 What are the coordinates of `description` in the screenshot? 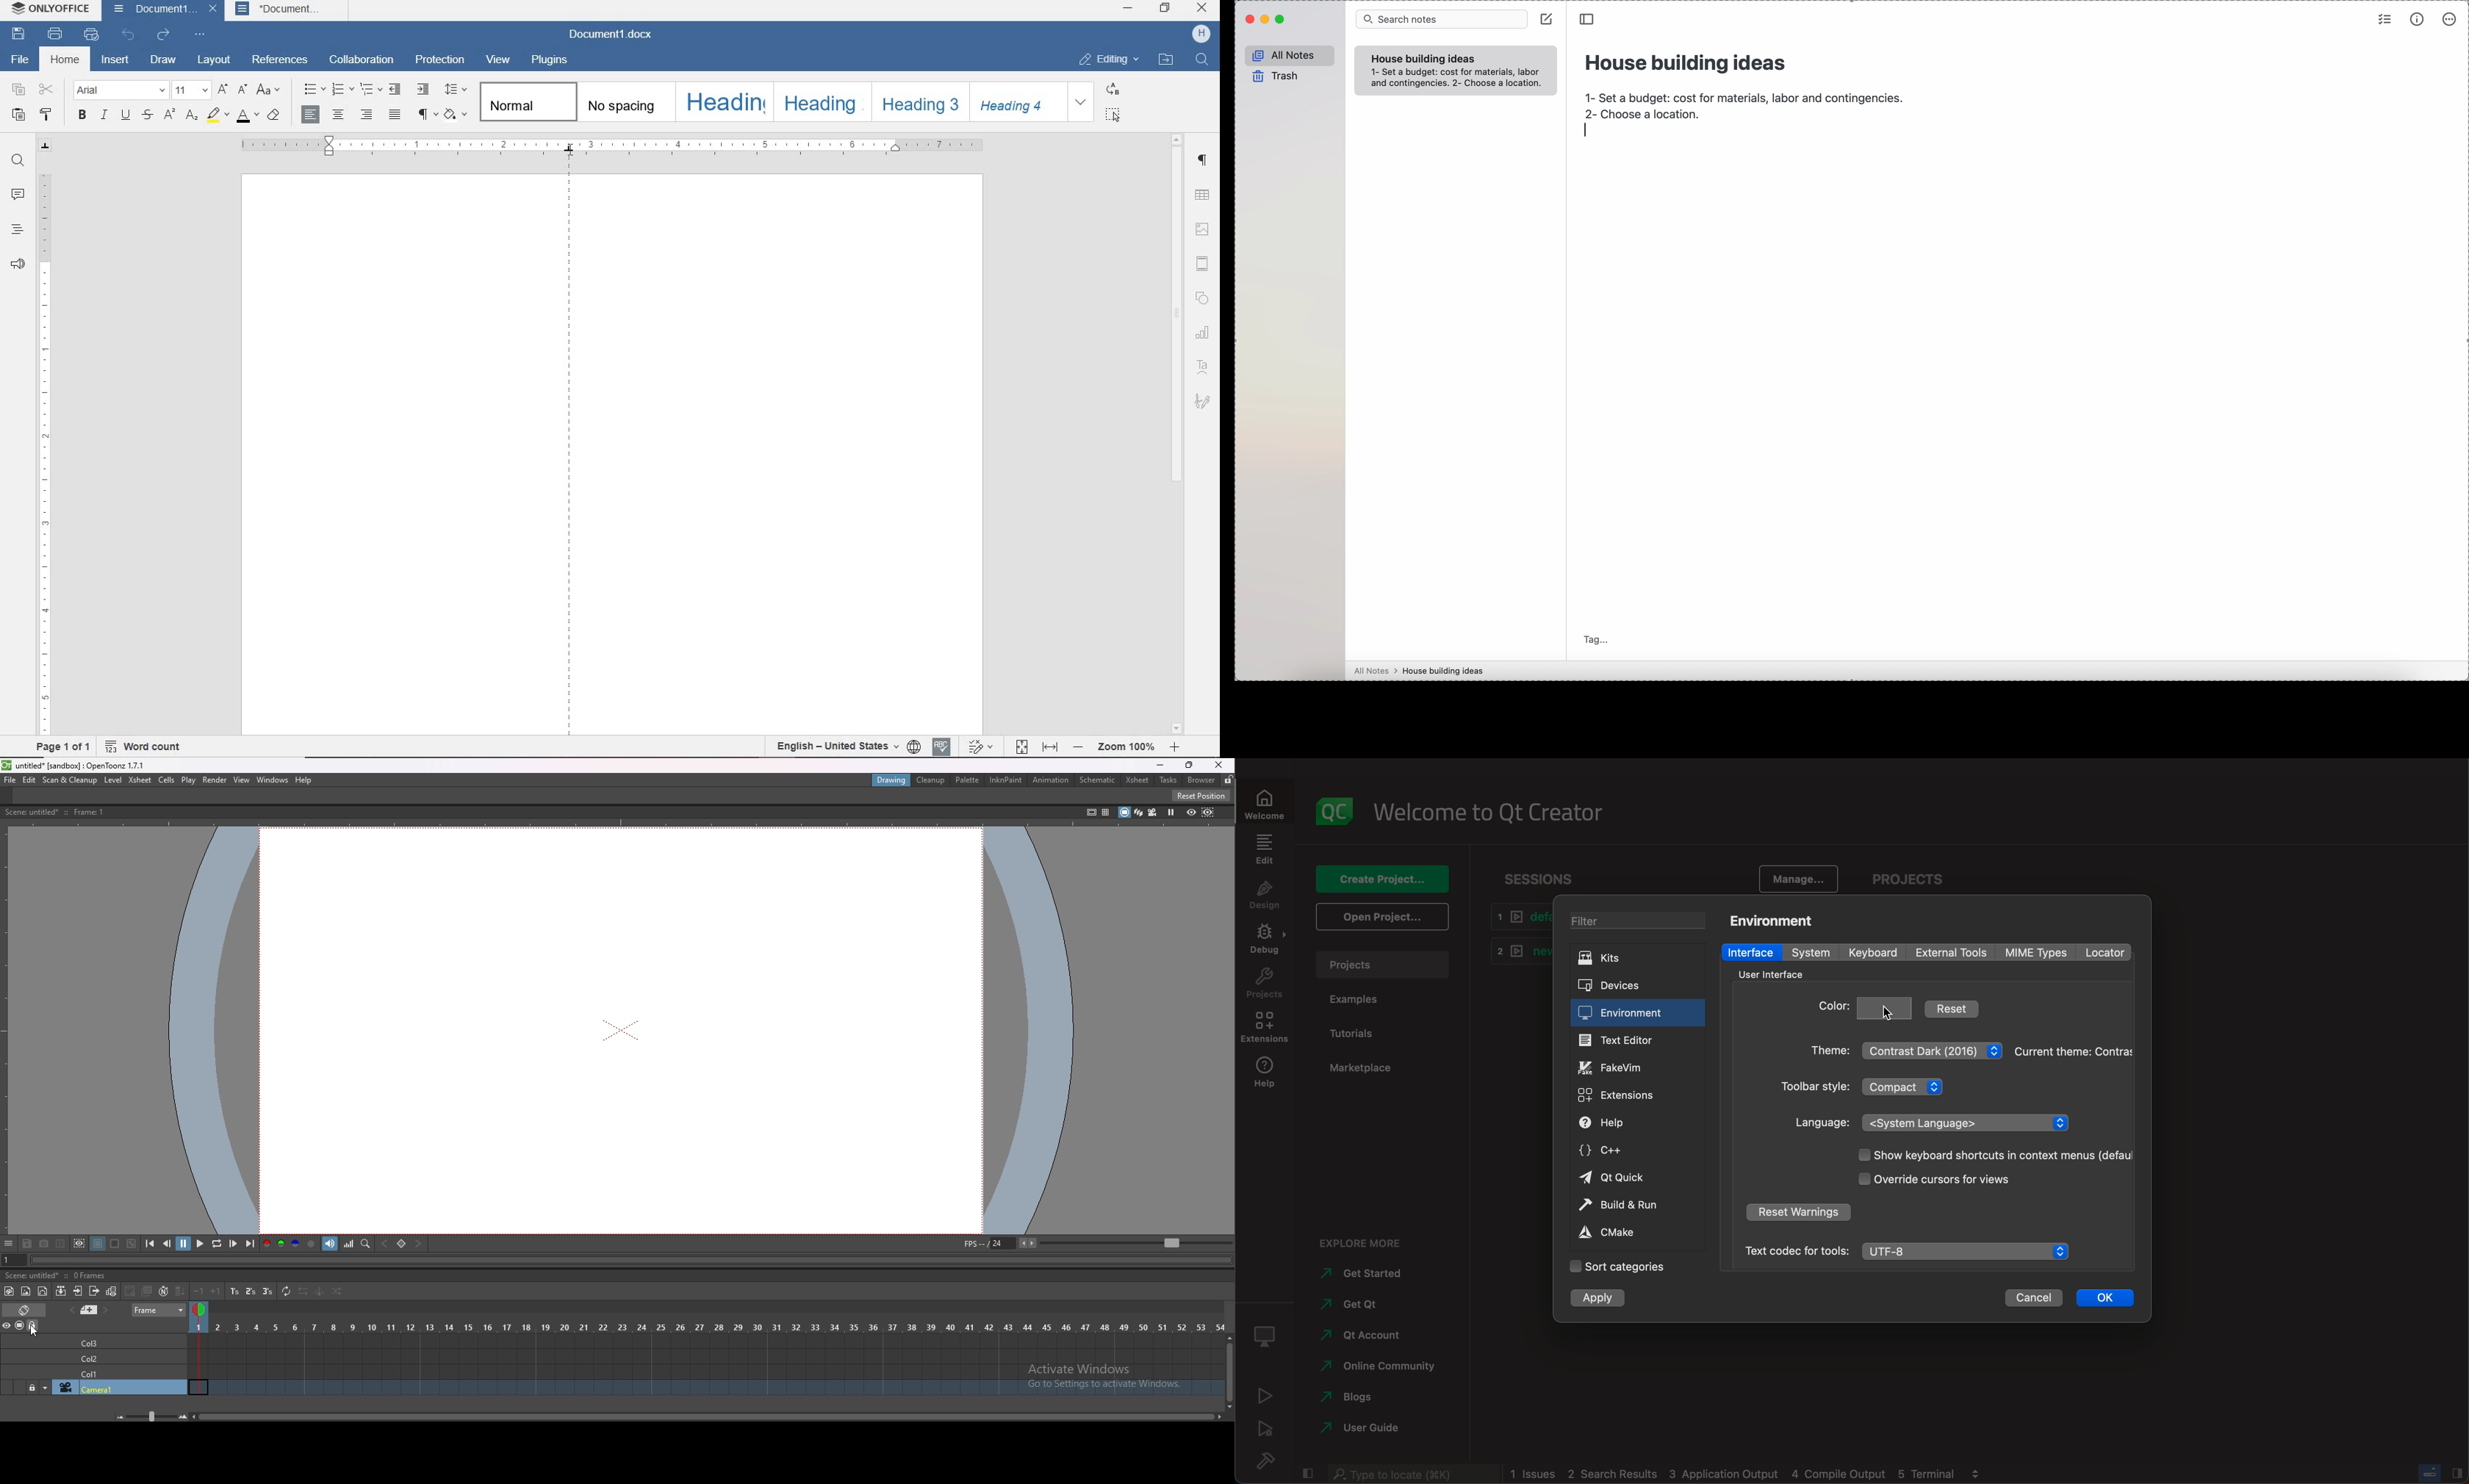 It's located at (78, 812).